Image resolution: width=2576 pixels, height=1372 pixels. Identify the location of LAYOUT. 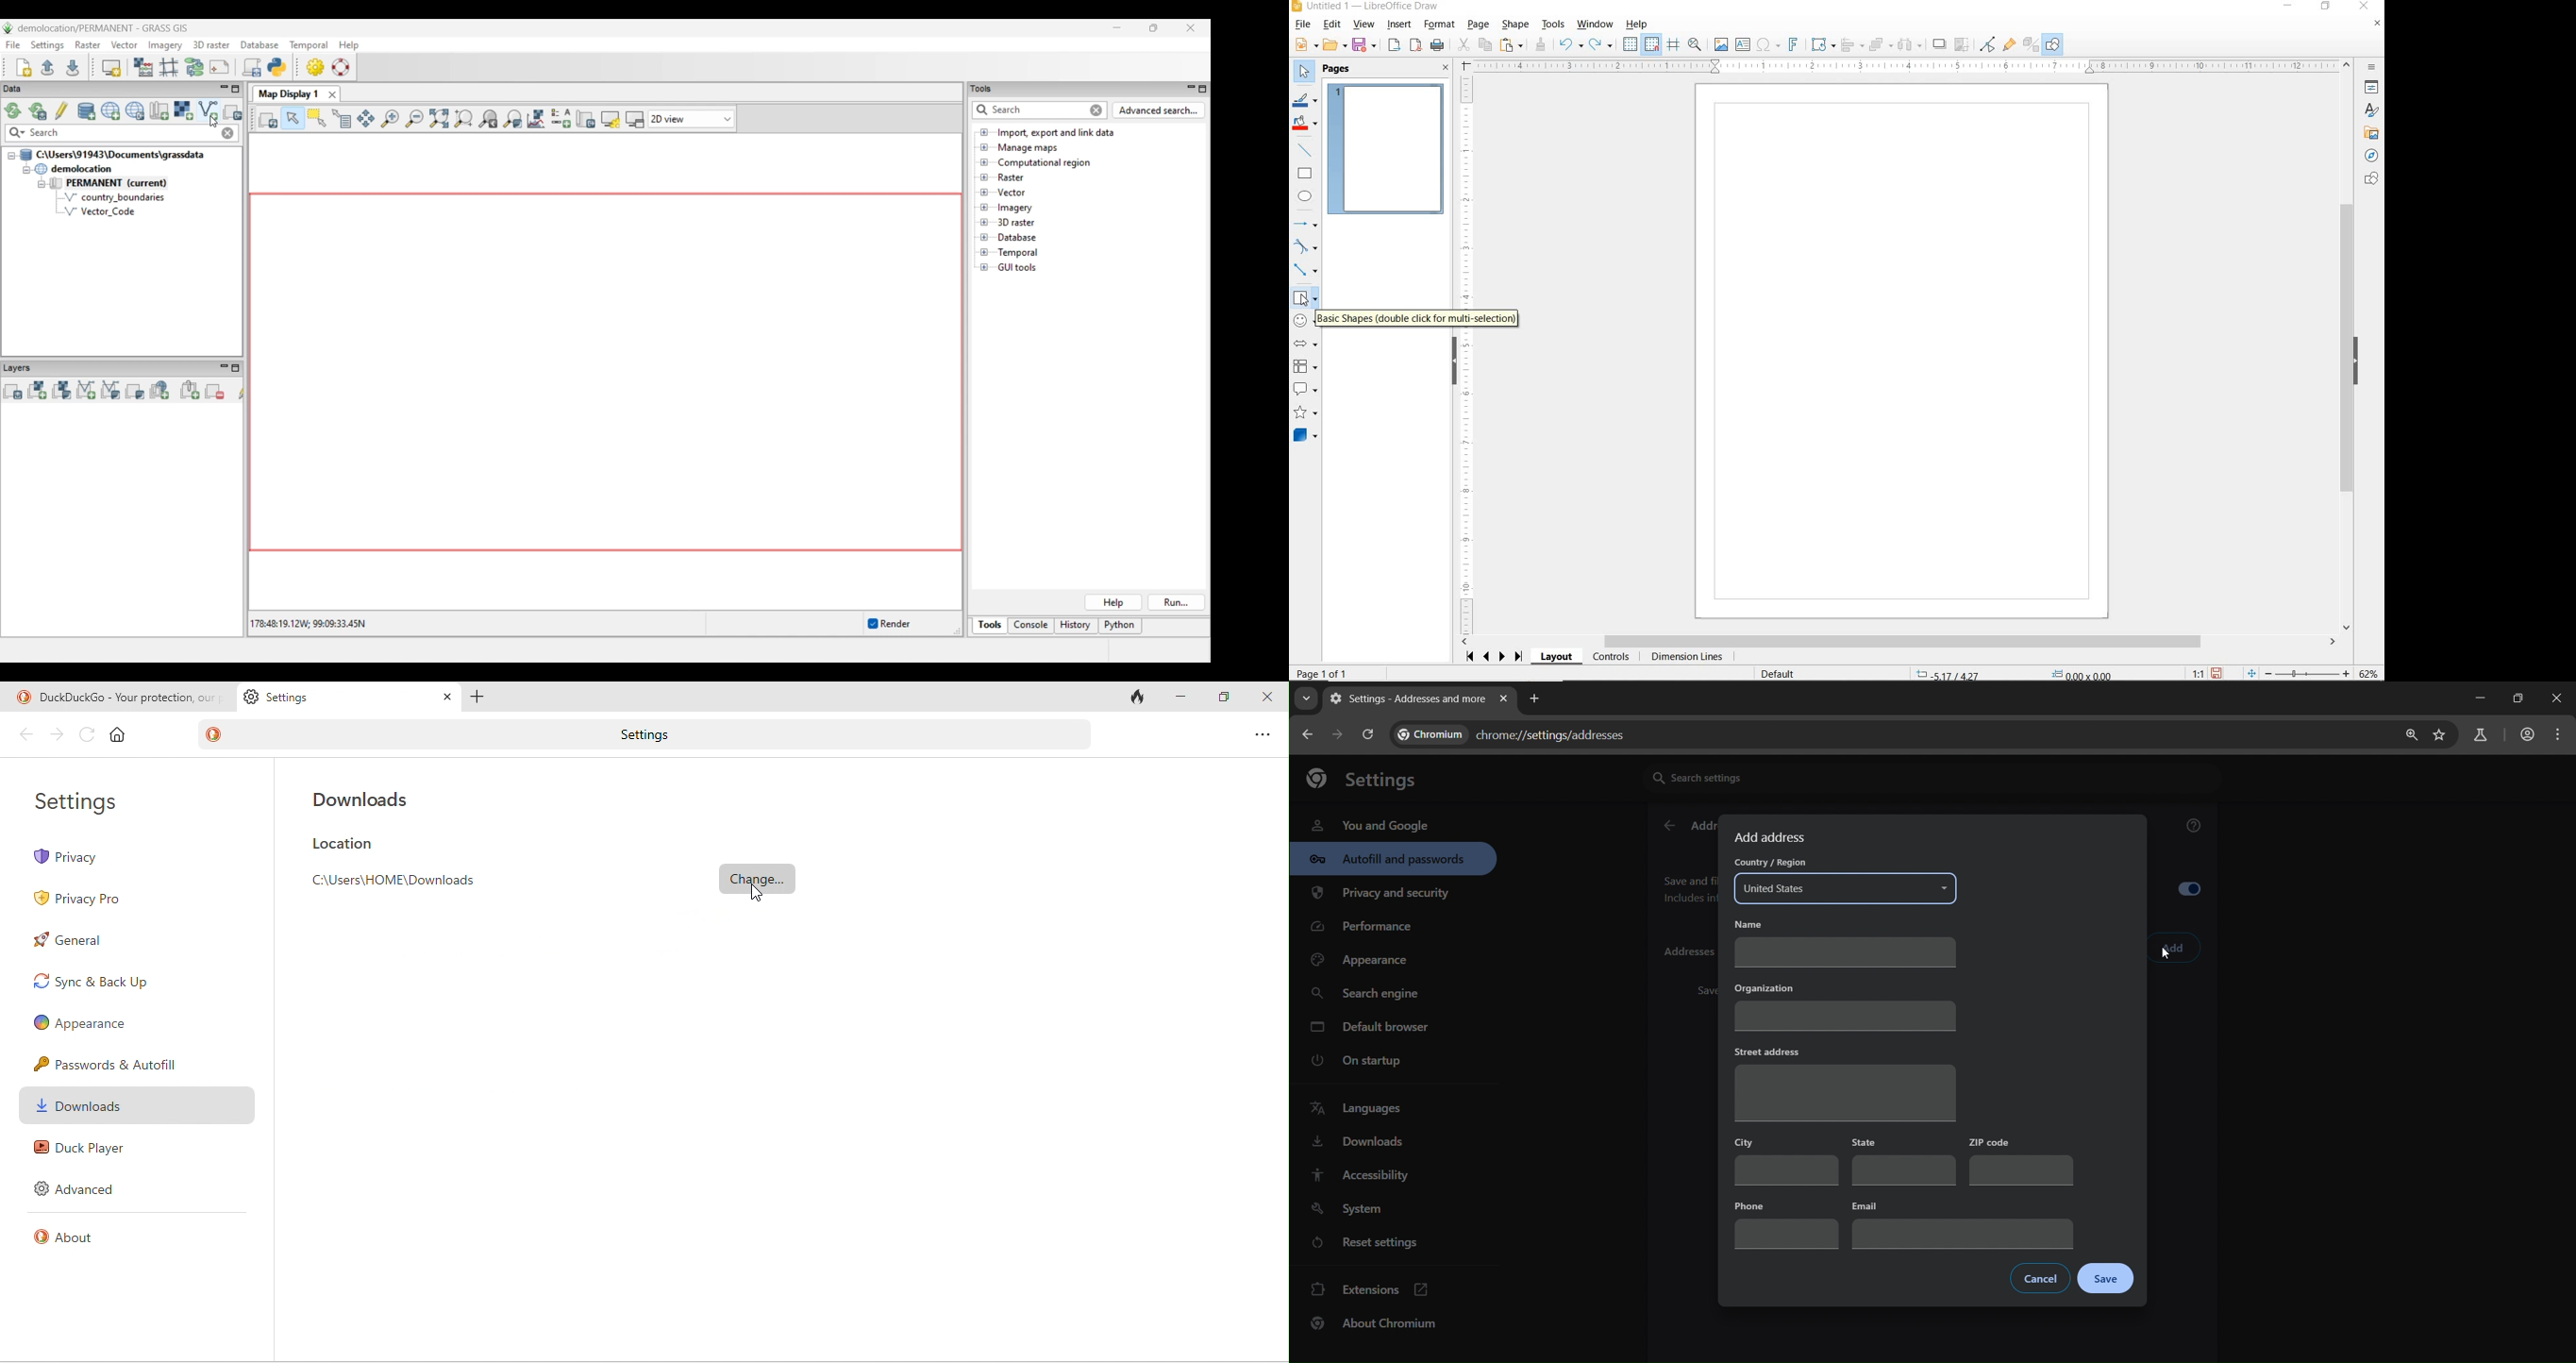
(1558, 657).